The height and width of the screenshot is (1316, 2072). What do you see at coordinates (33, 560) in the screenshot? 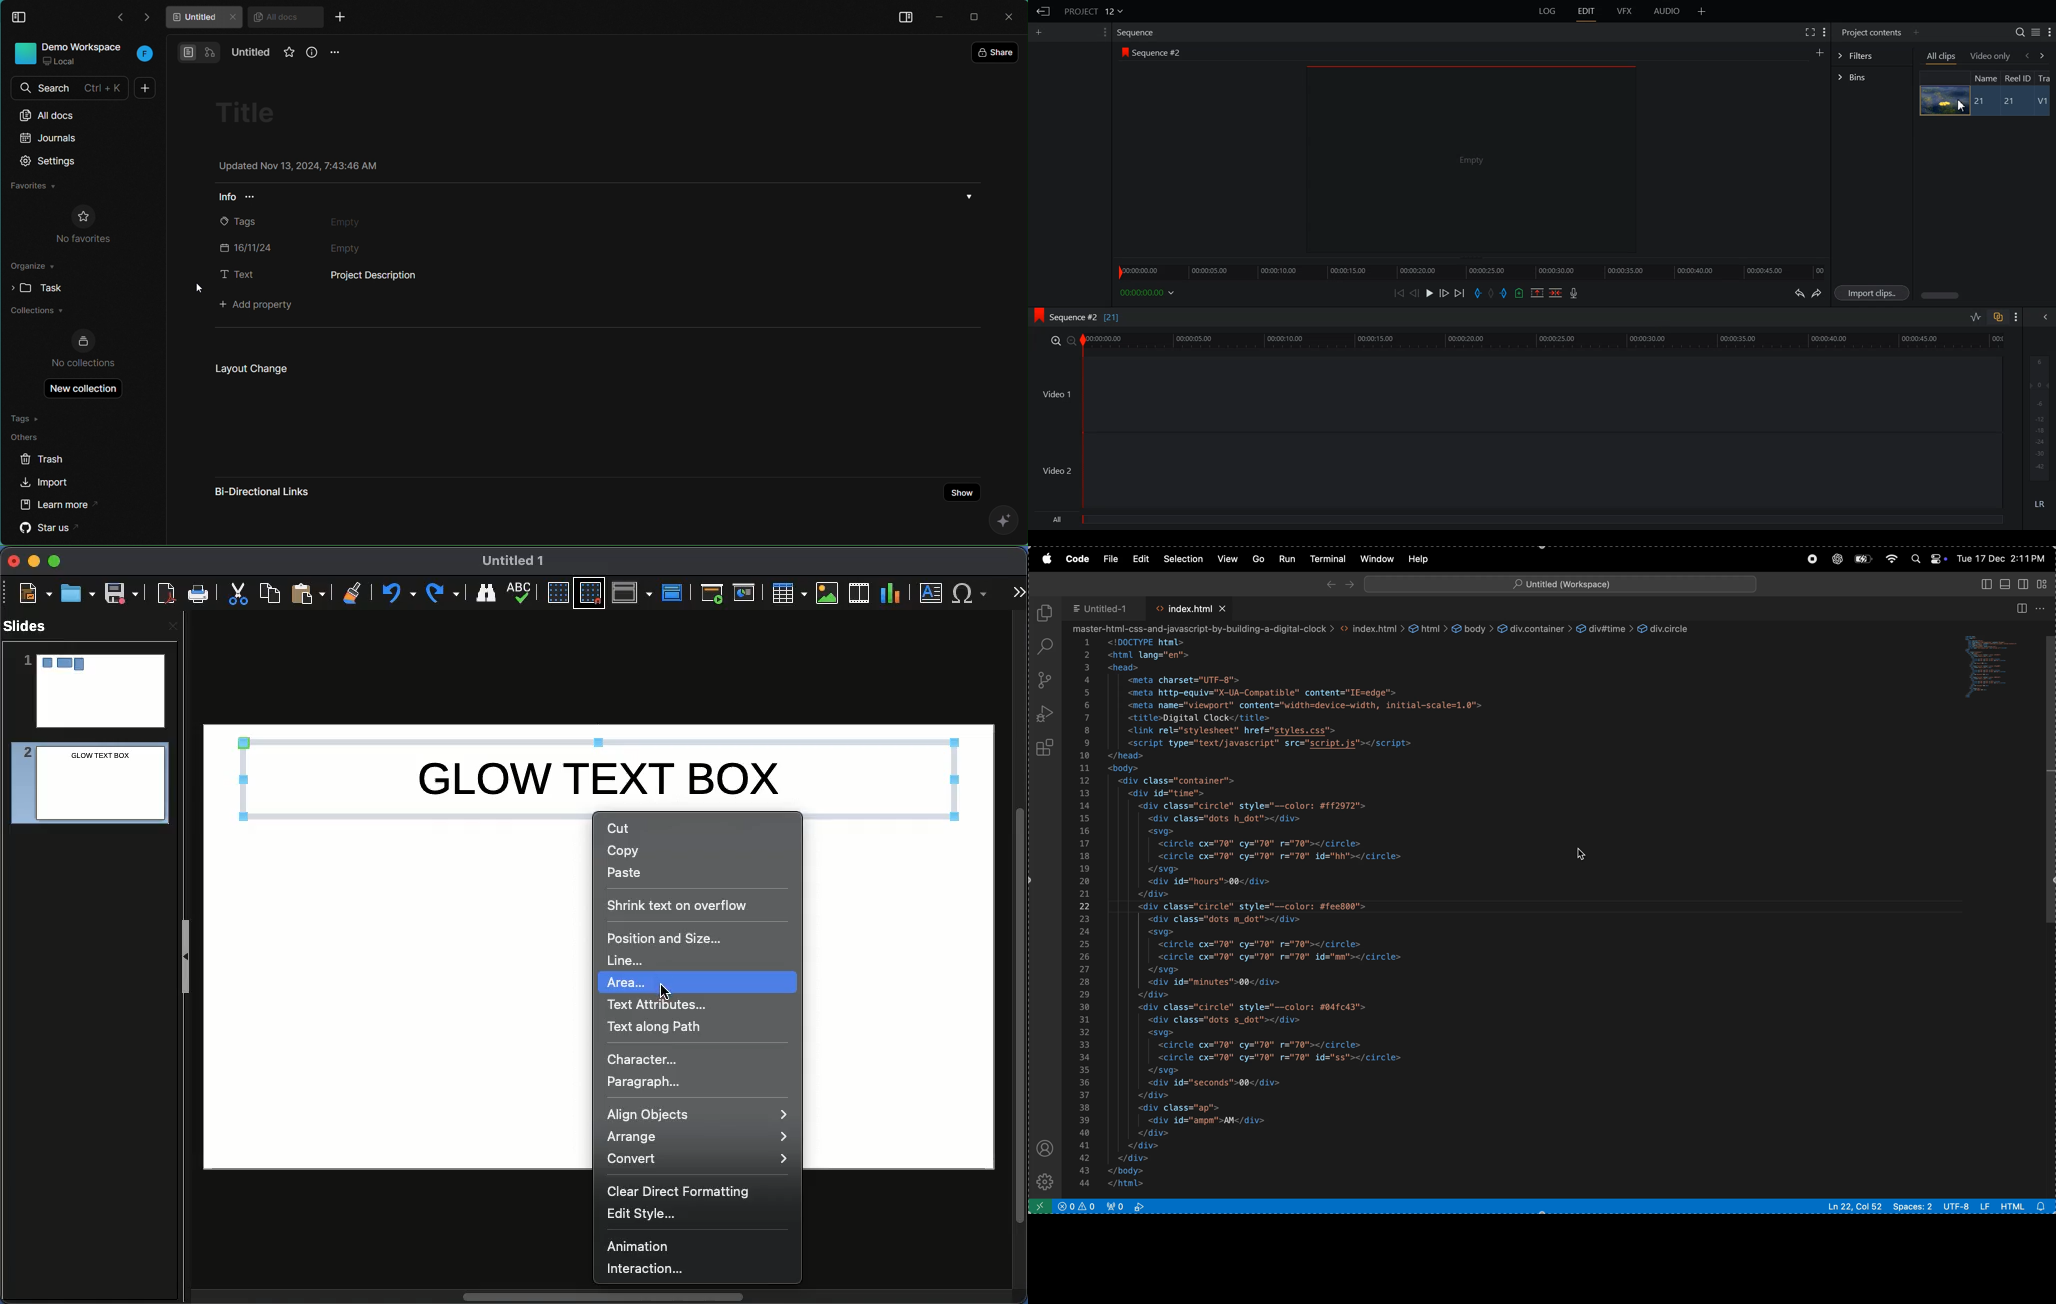
I see `Minimize` at bounding box center [33, 560].